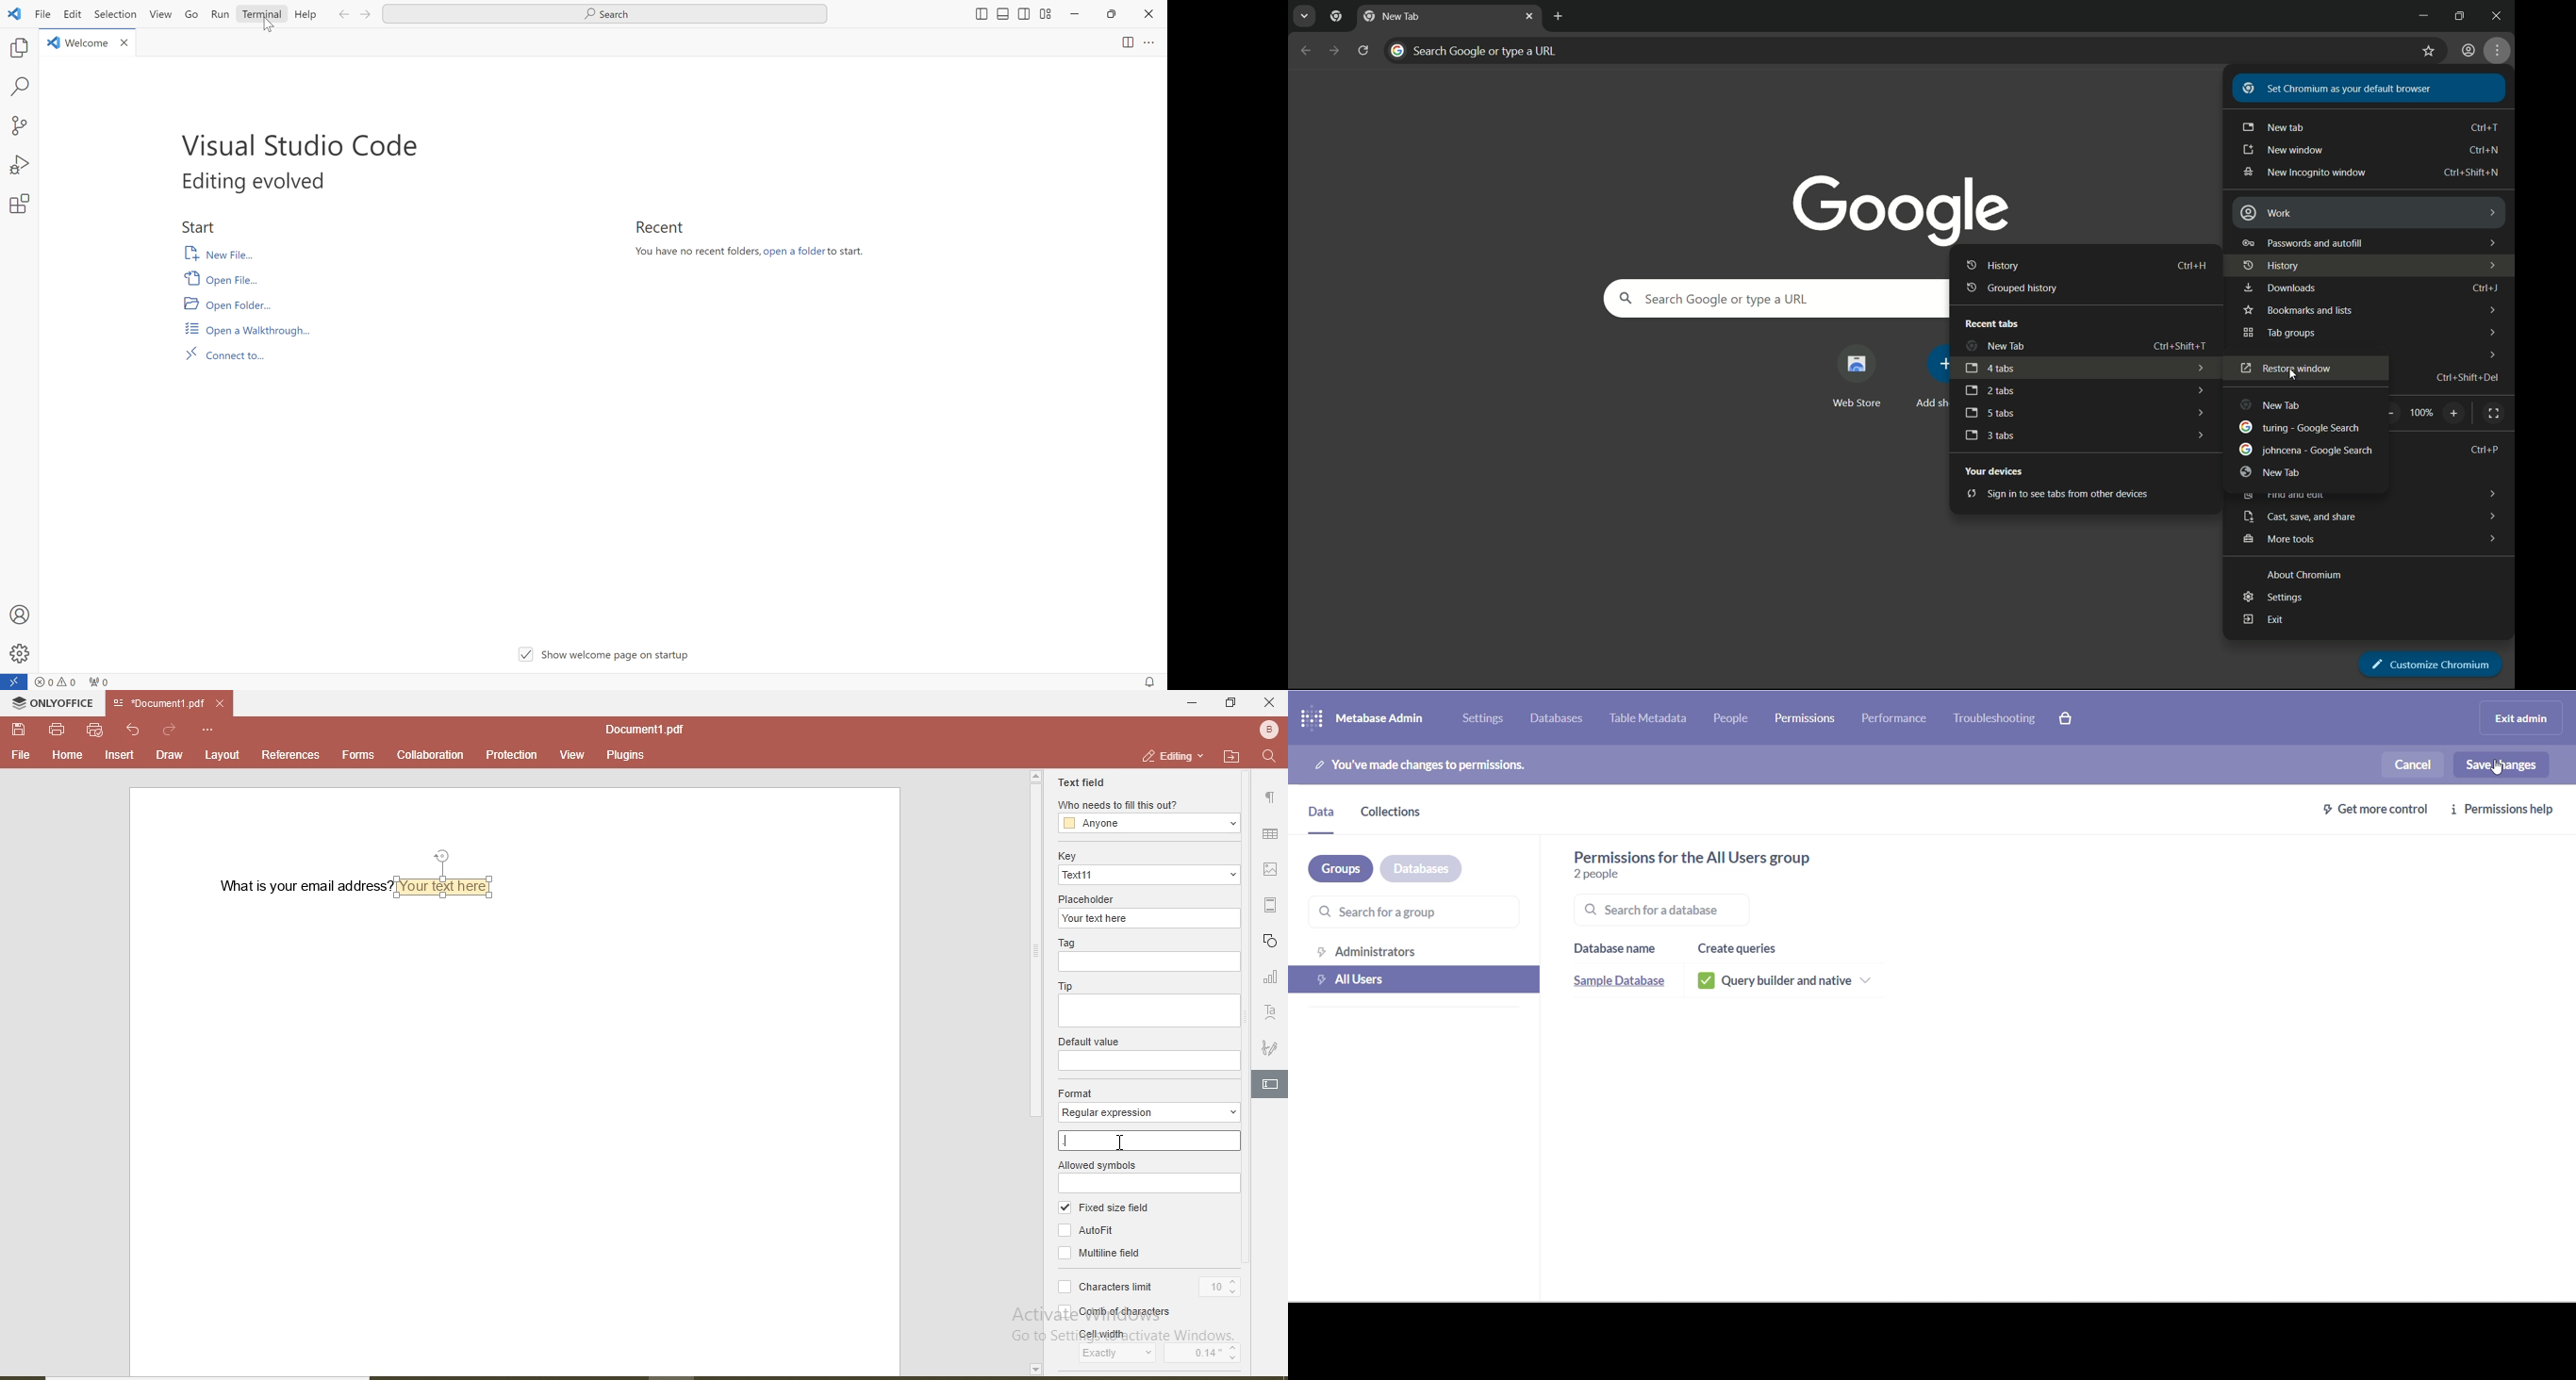 Image resolution: width=2576 pixels, height=1400 pixels. Describe the element at coordinates (2303, 576) in the screenshot. I see `about chromium` at that location.